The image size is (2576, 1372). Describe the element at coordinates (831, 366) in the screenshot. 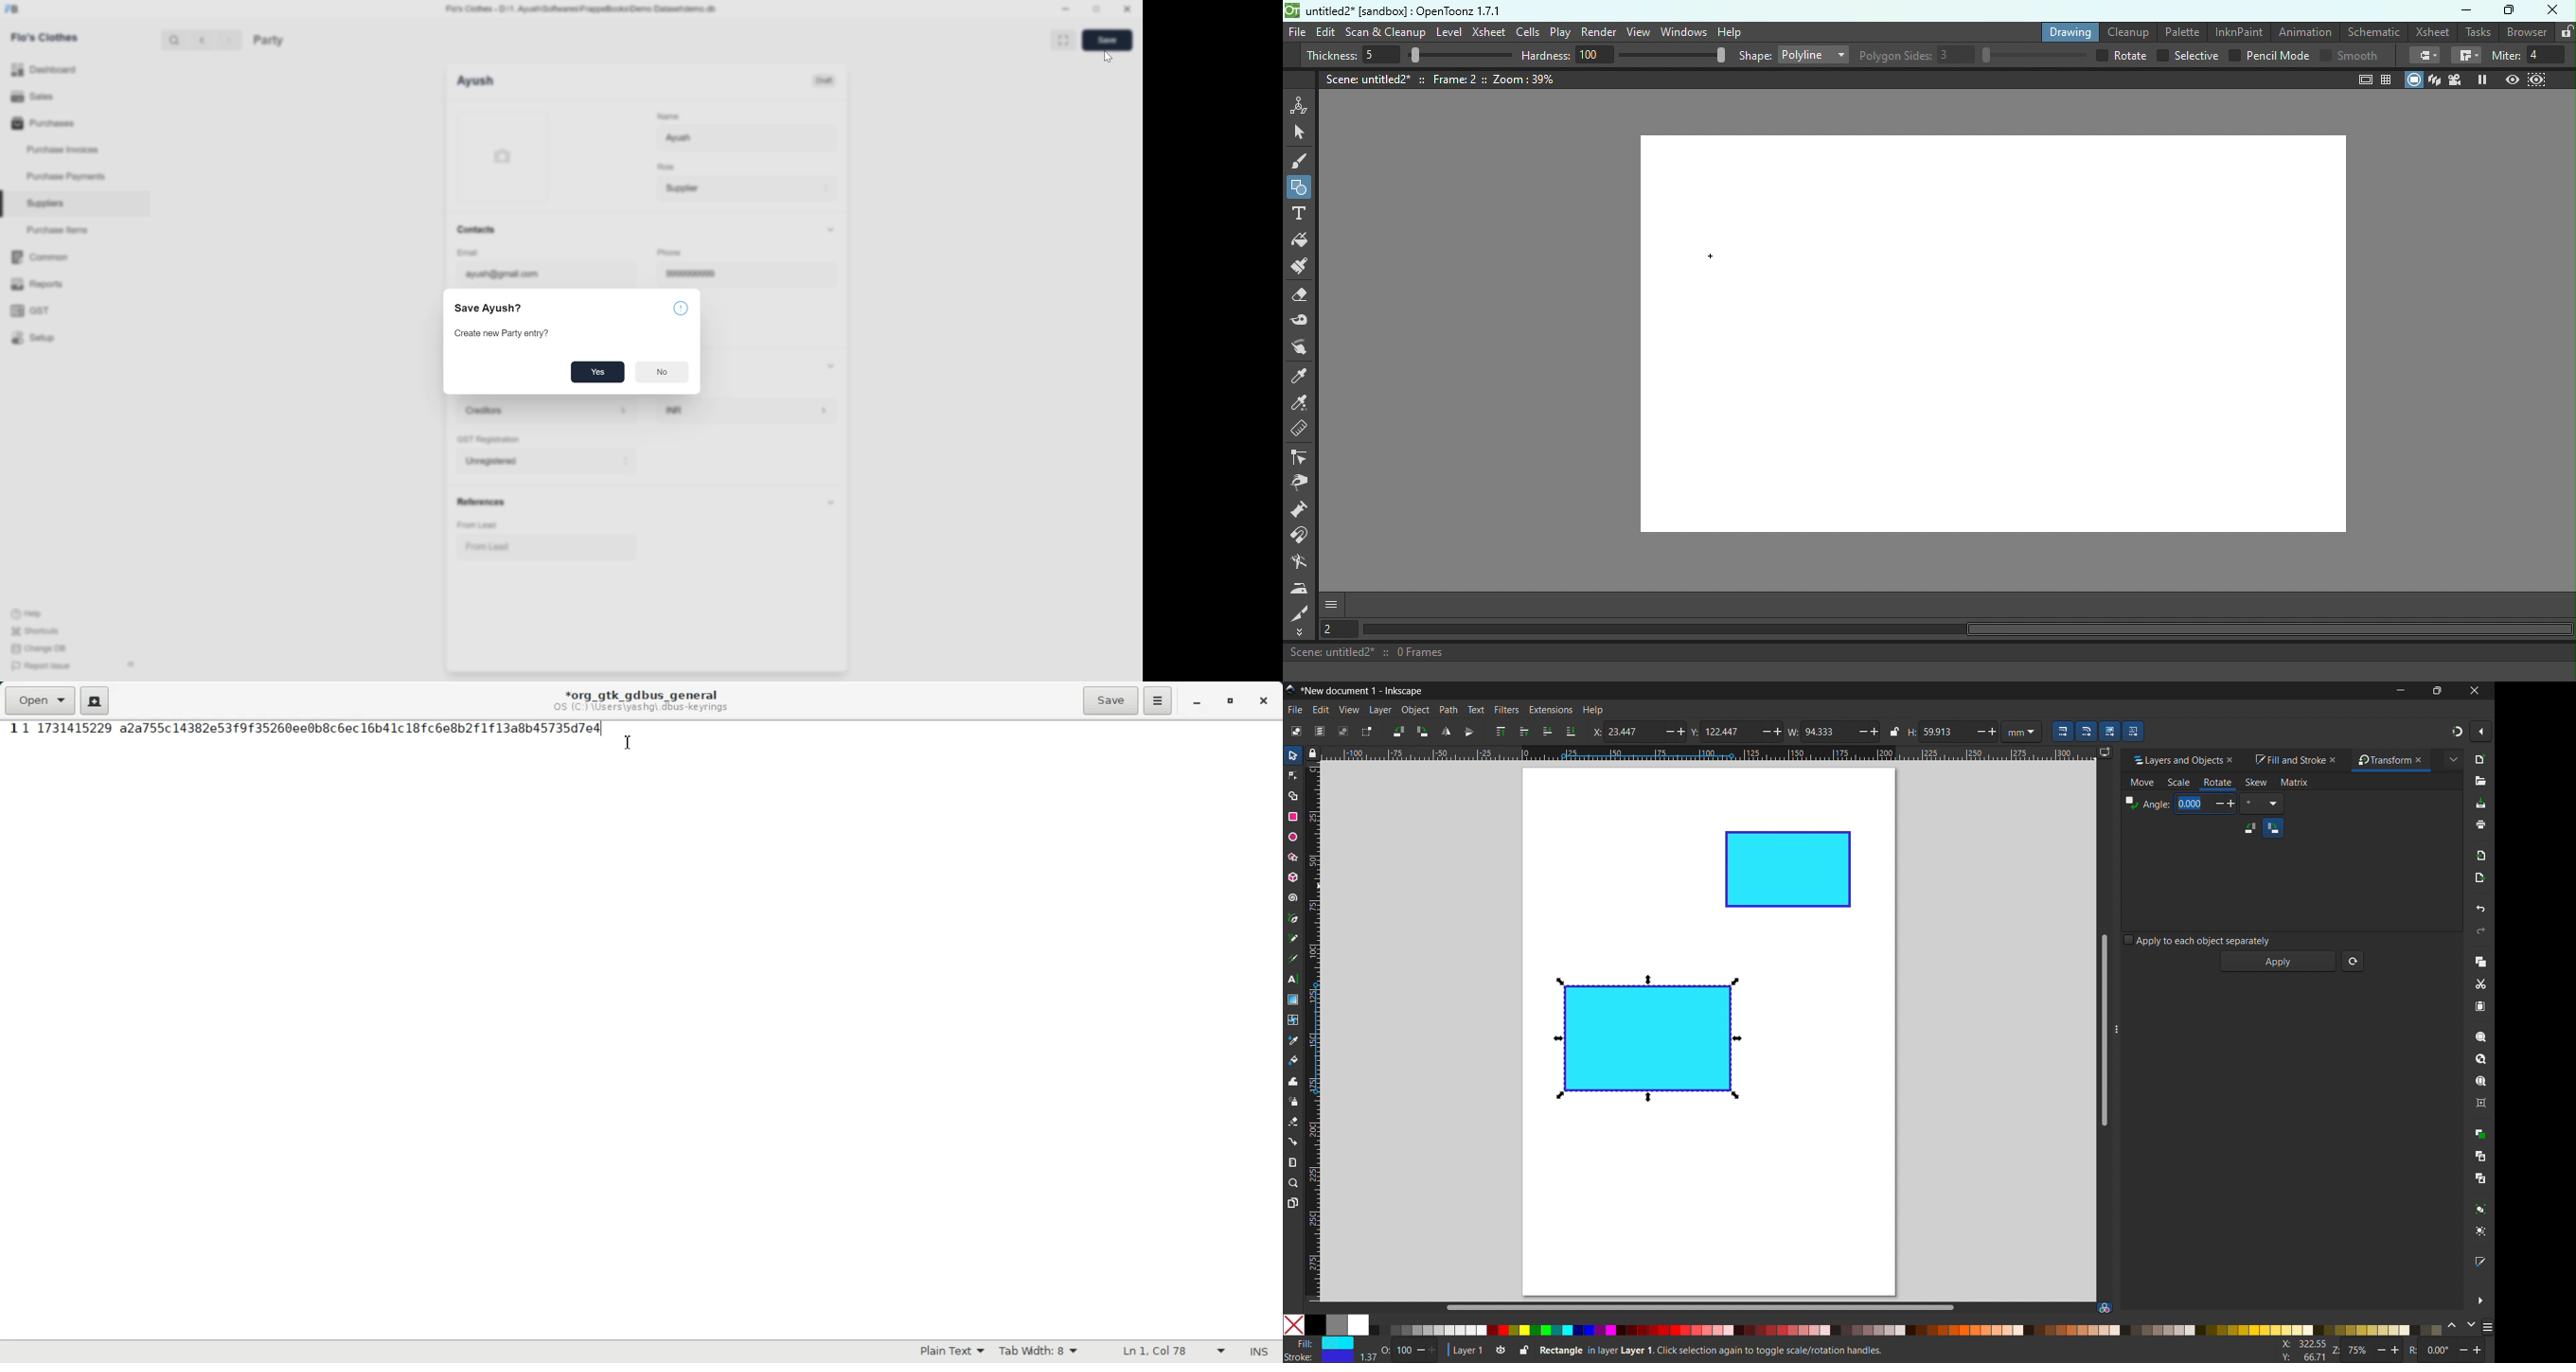

I see `Collapse` at that location.